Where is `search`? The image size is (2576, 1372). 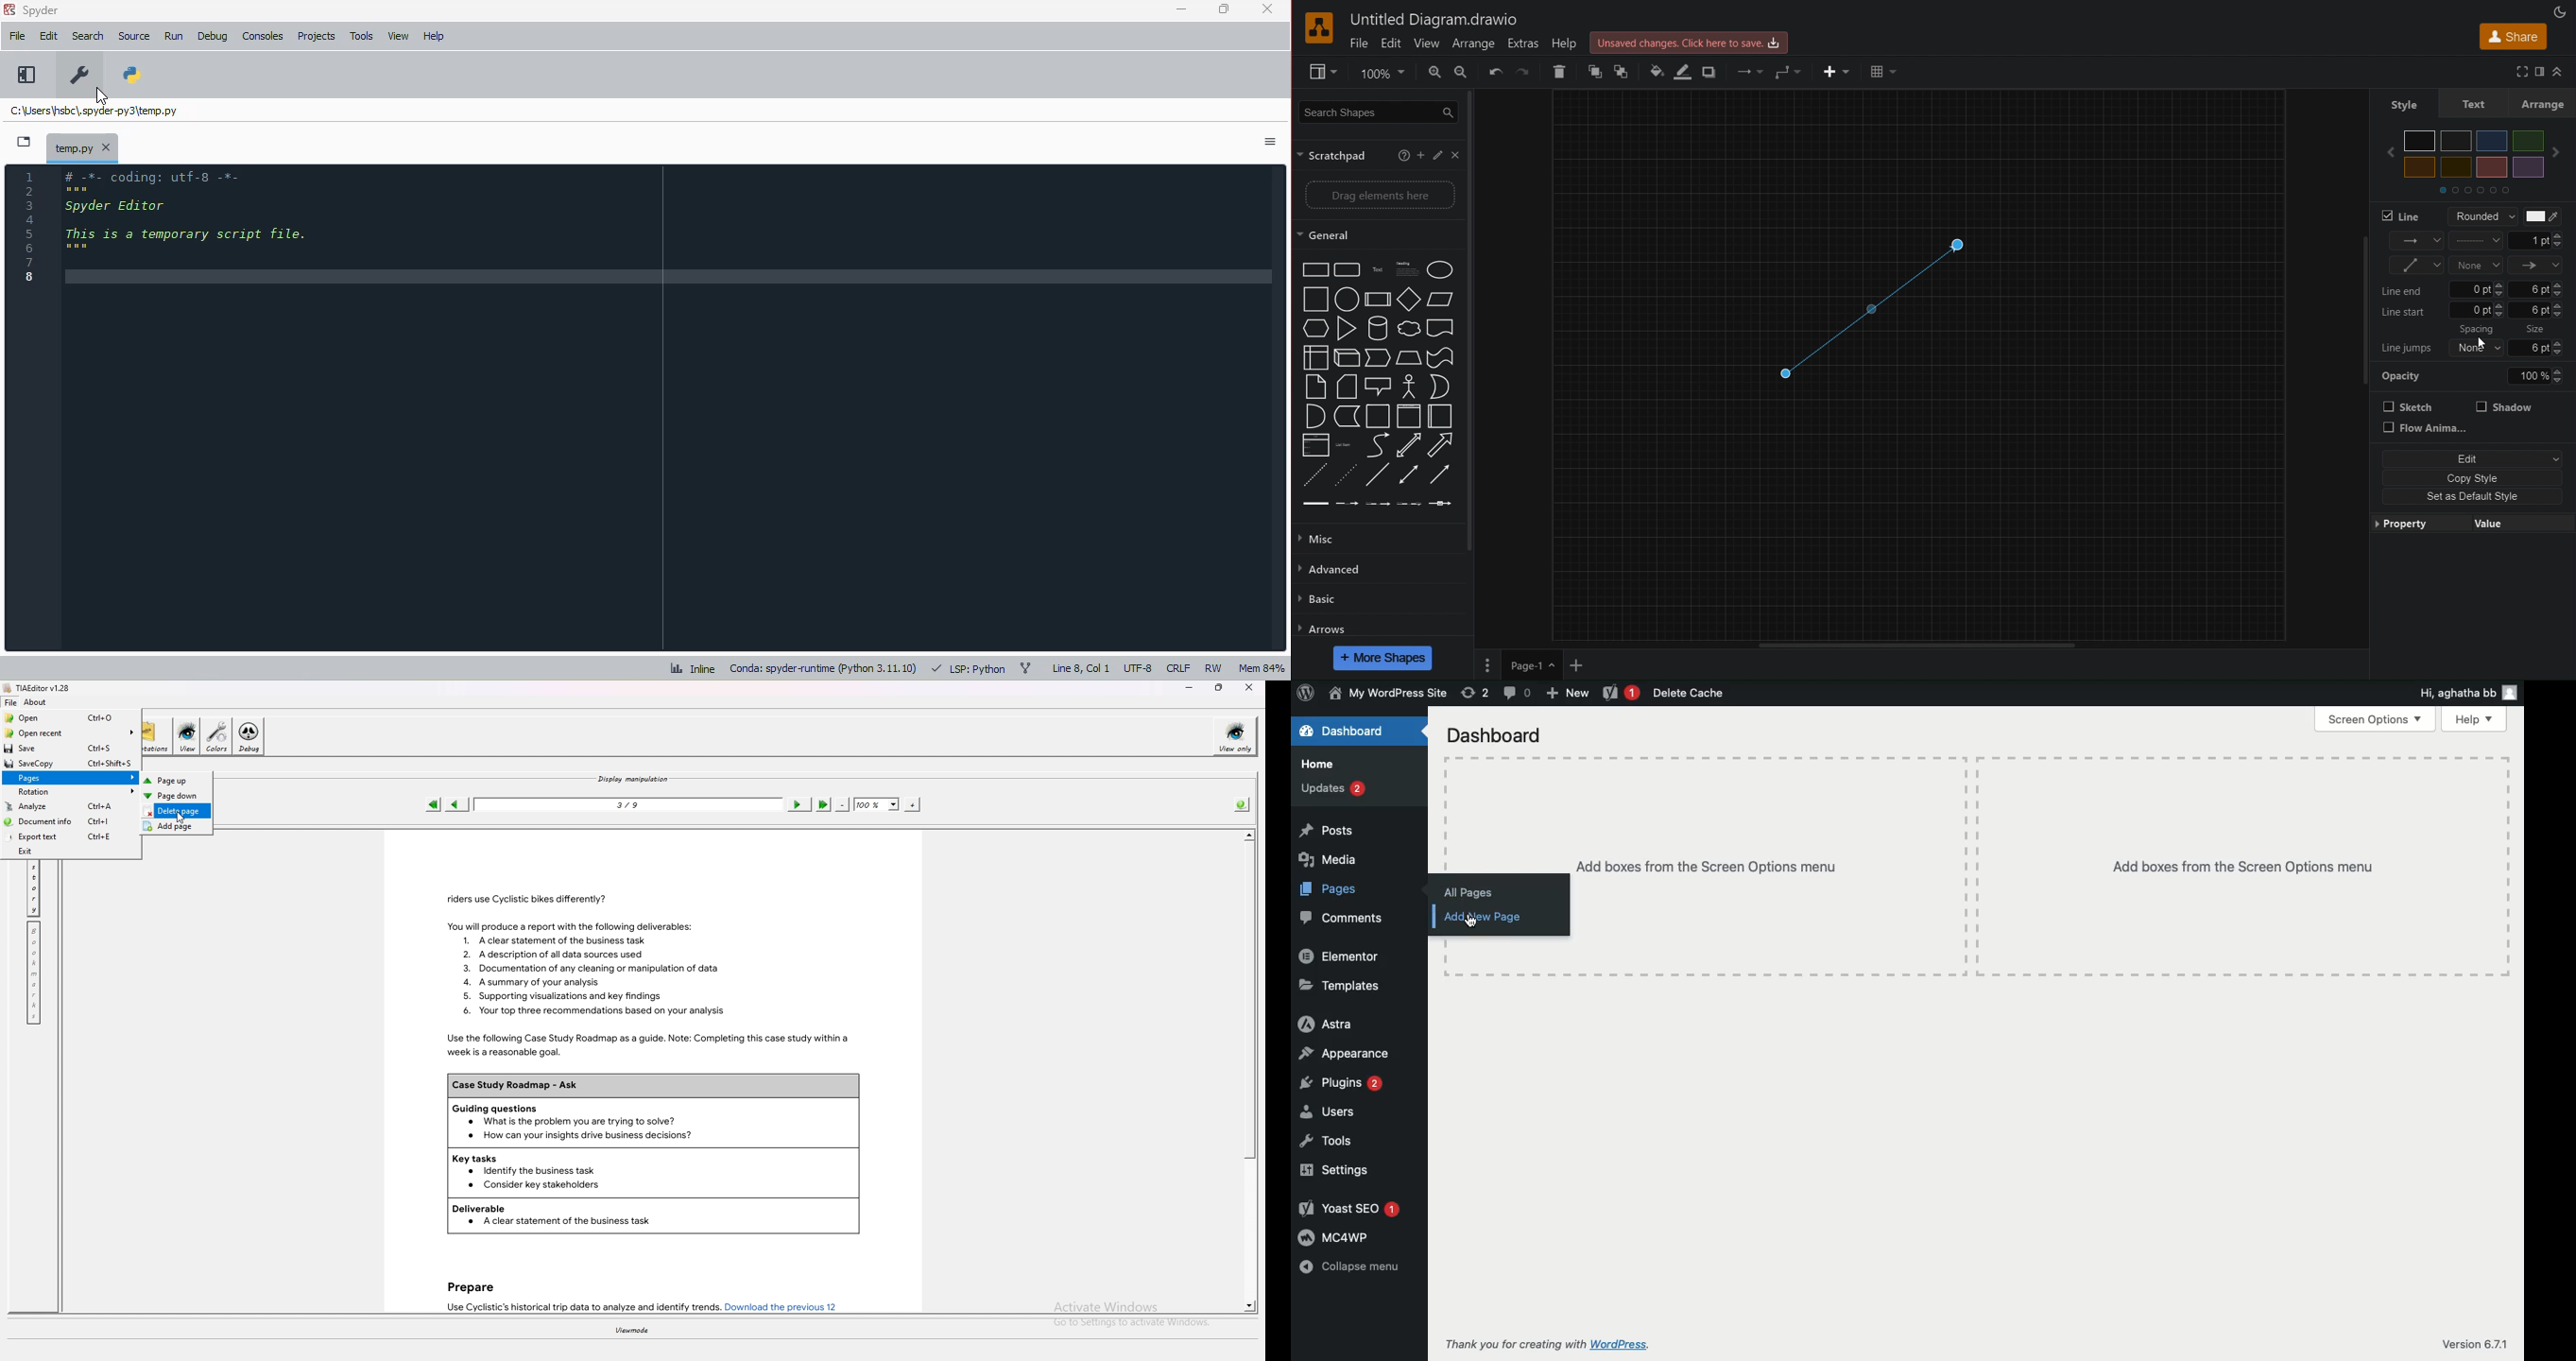
search is located at coordinates (89, 36).